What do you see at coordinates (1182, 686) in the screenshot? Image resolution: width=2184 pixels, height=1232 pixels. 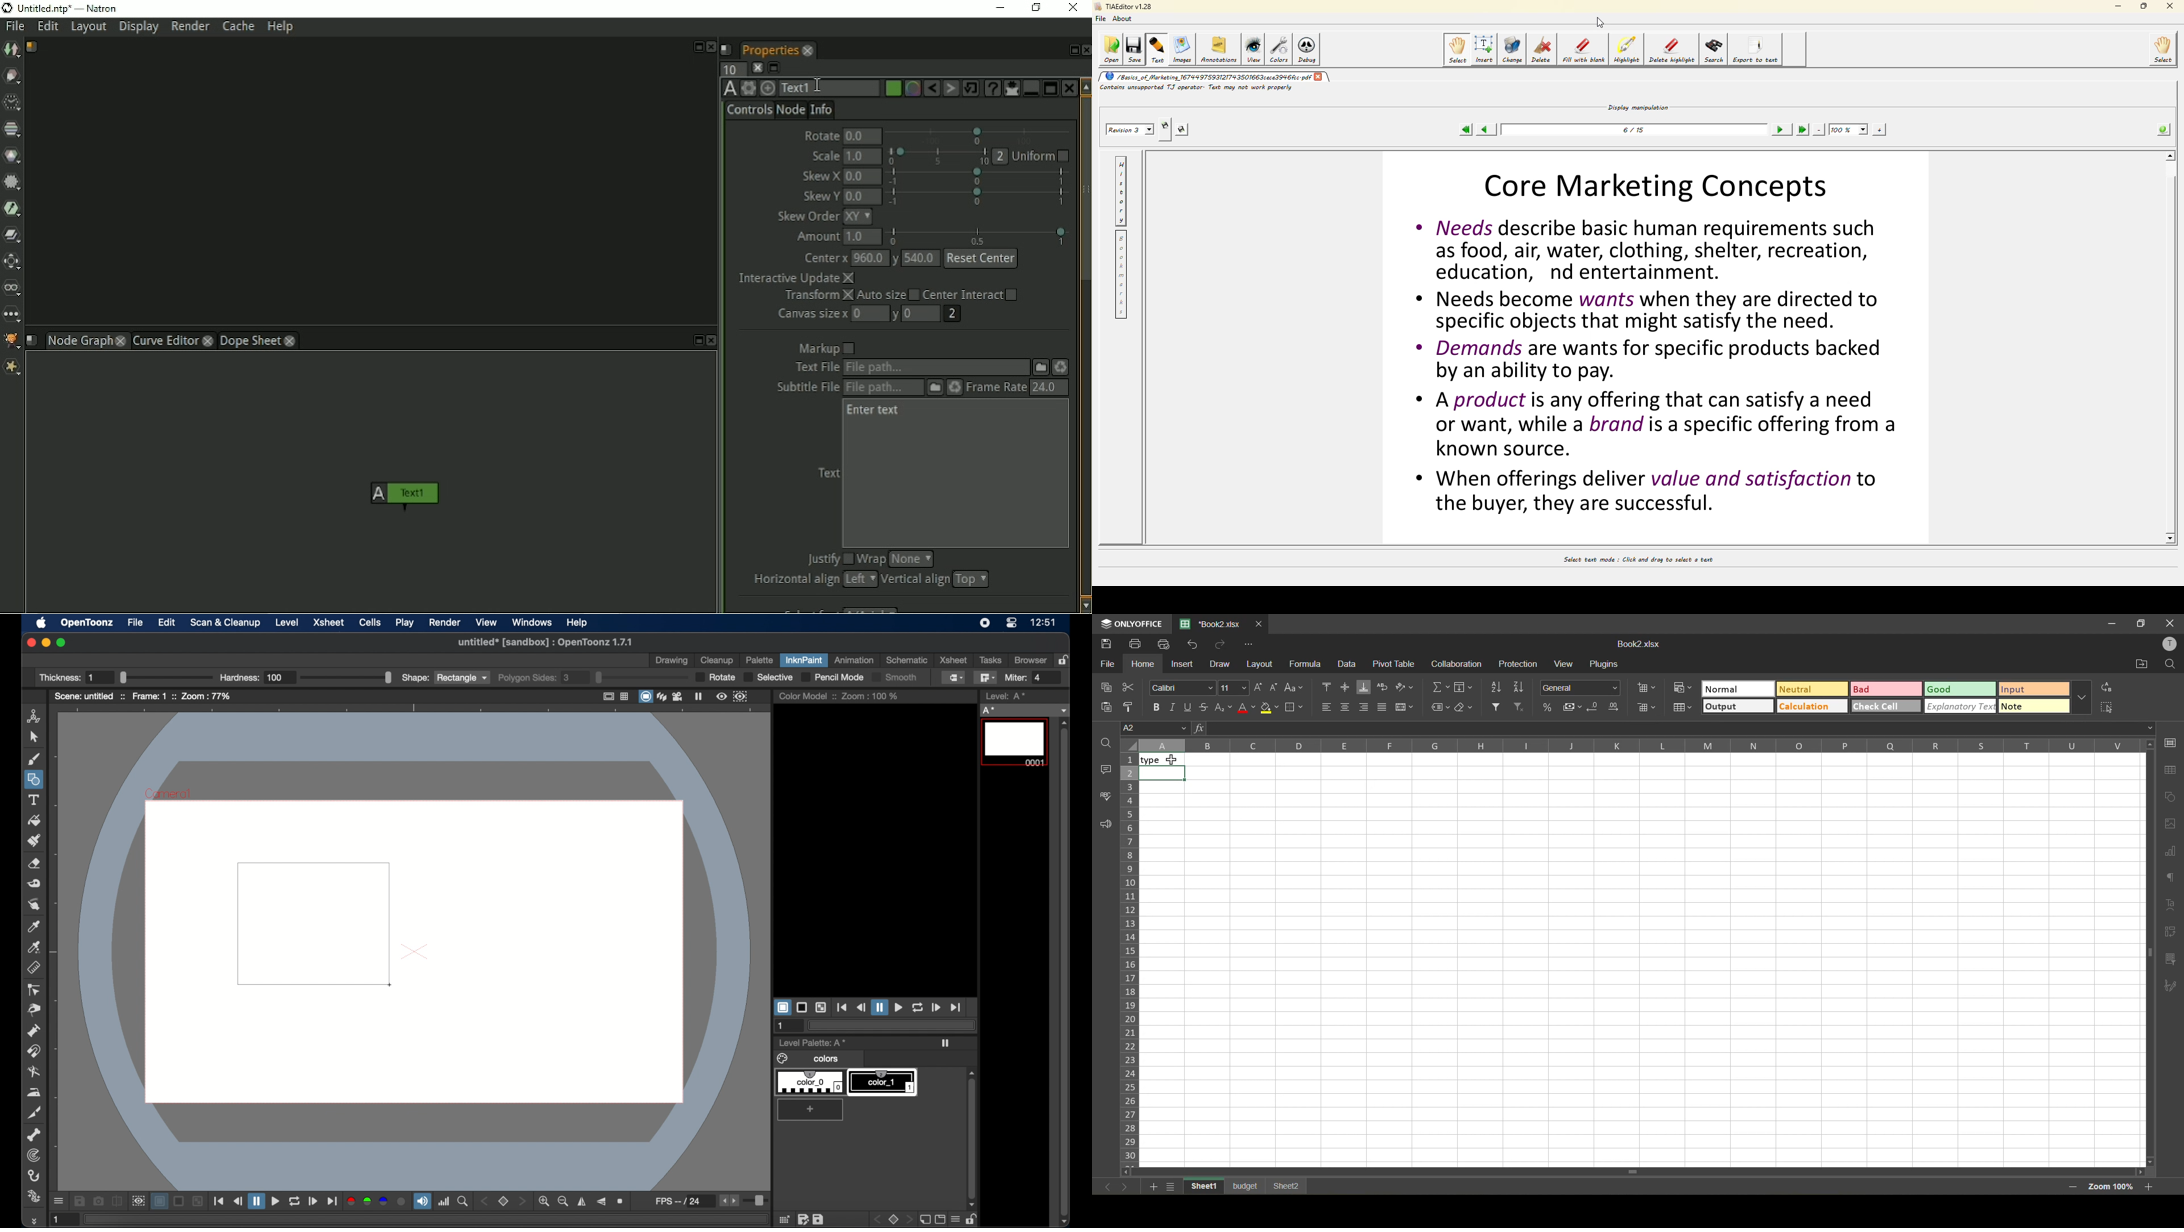 I see `font style` at bounding box center [1182, 686].